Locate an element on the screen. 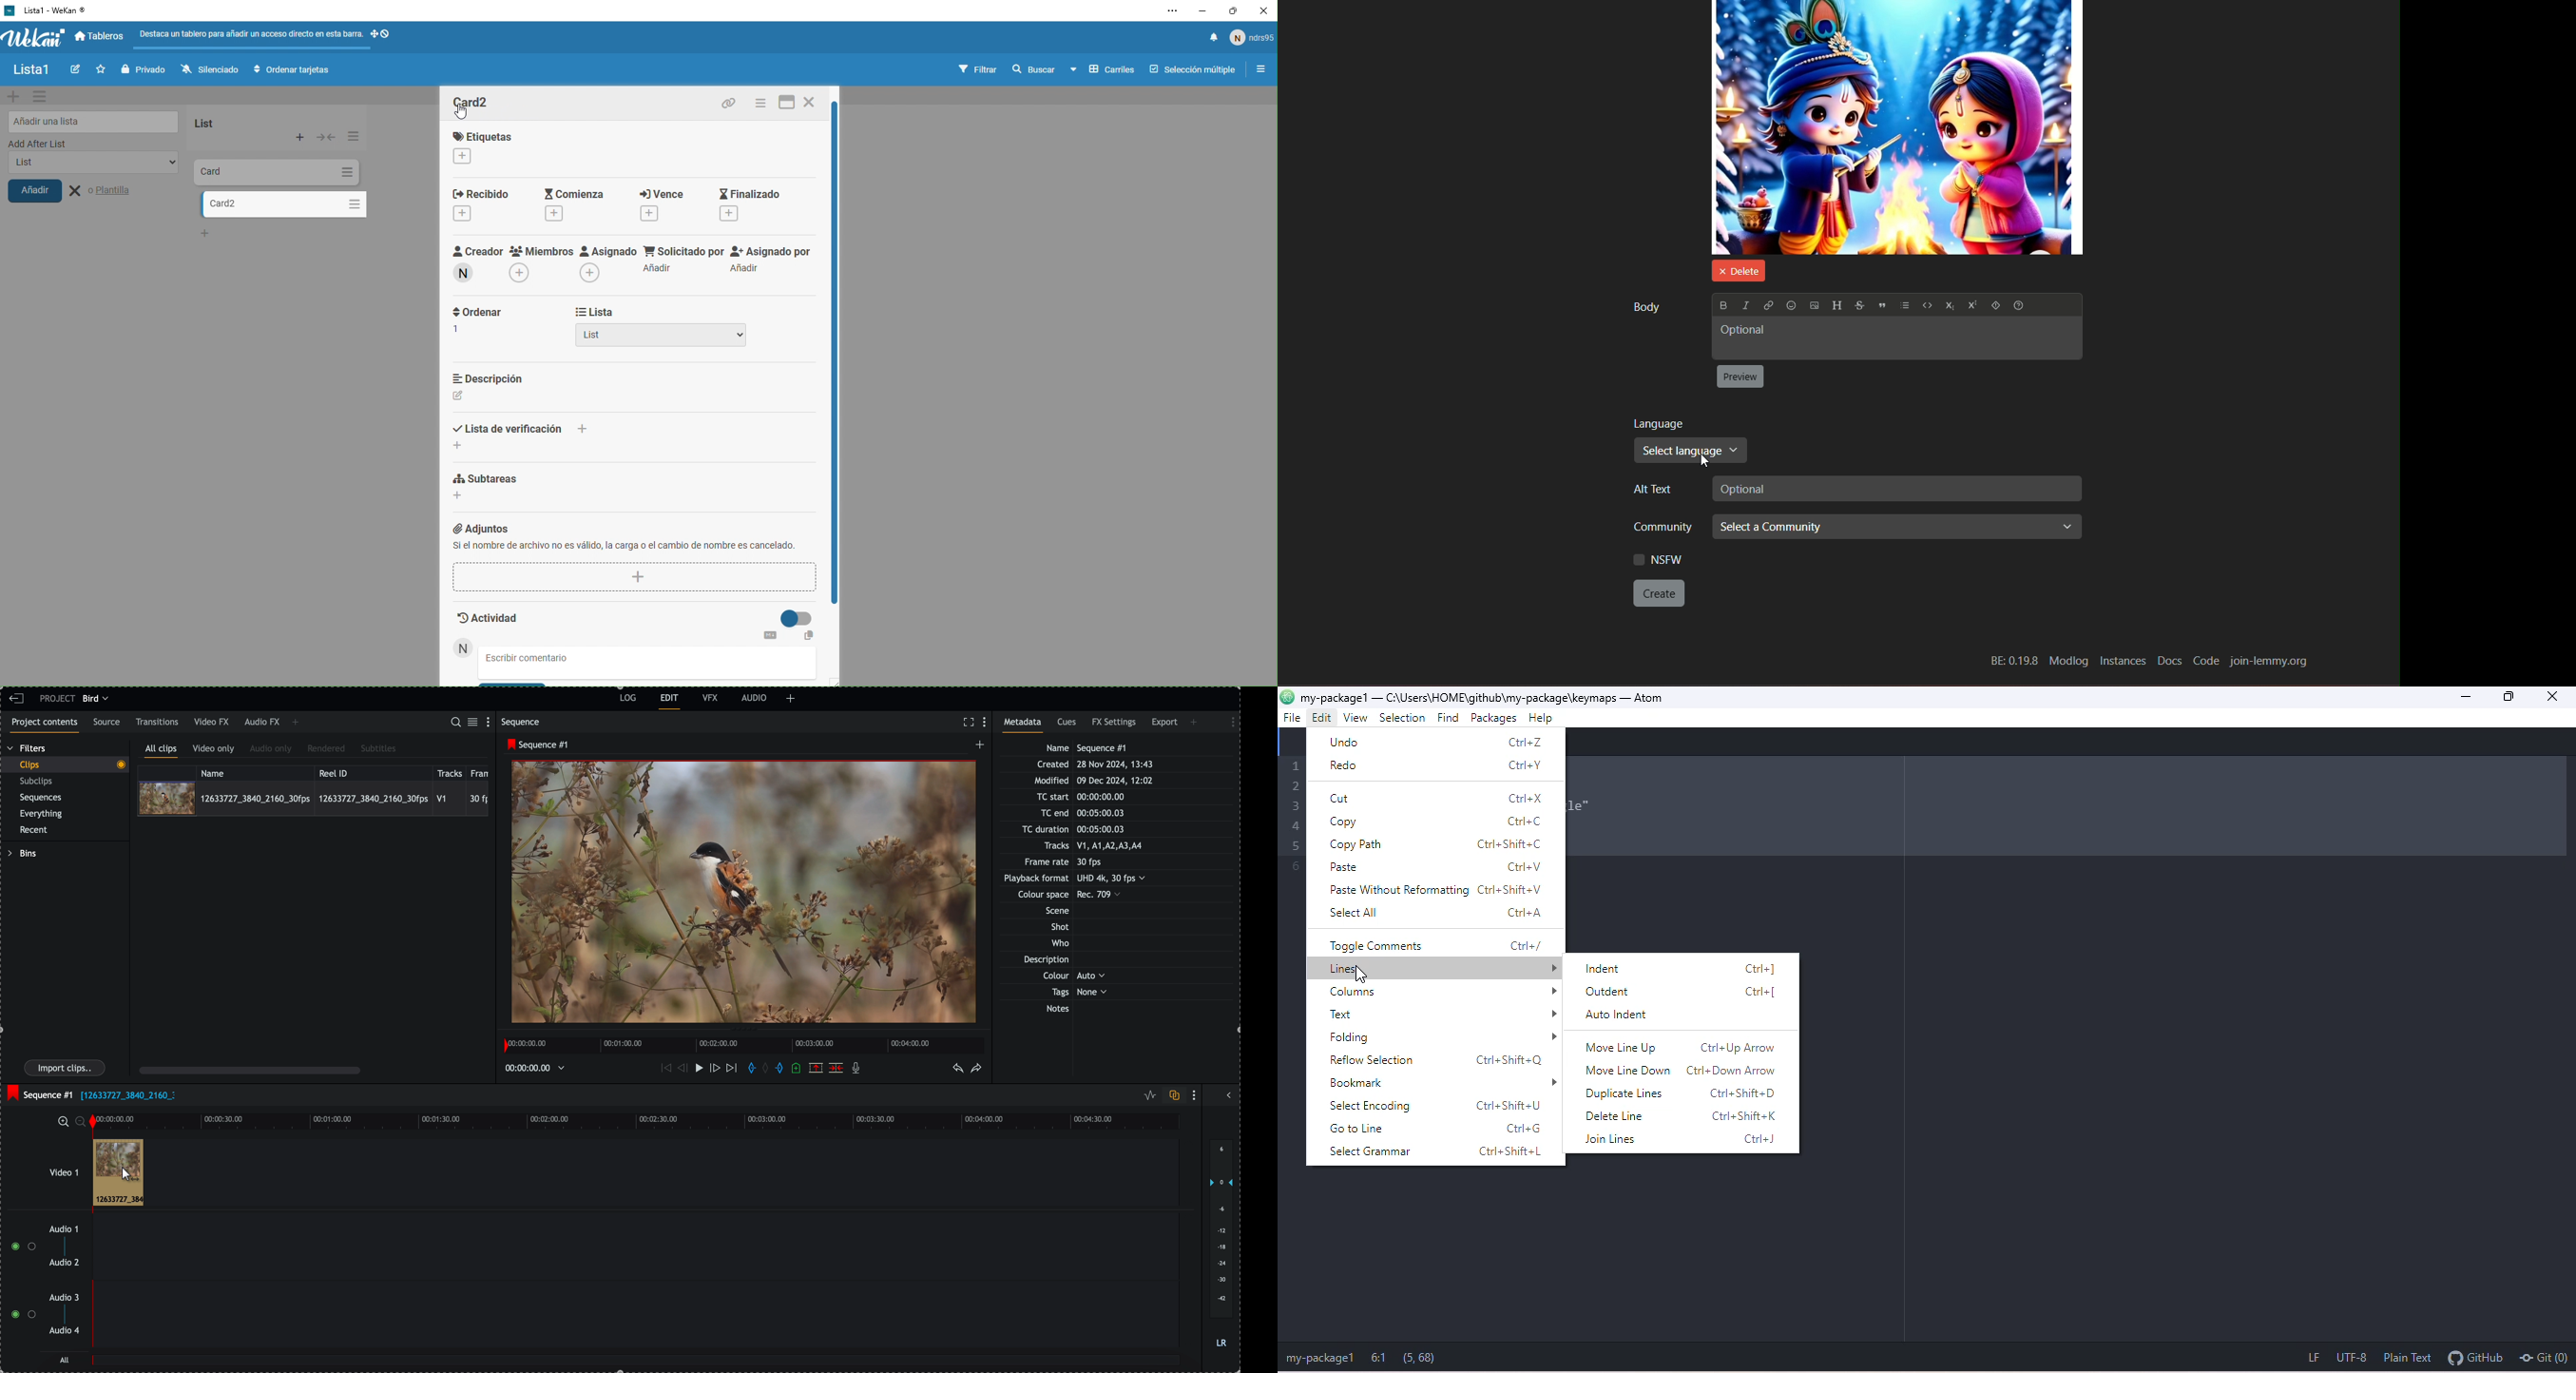 The image size is (2576, 1400). video only is located at coordinates (216, 750).